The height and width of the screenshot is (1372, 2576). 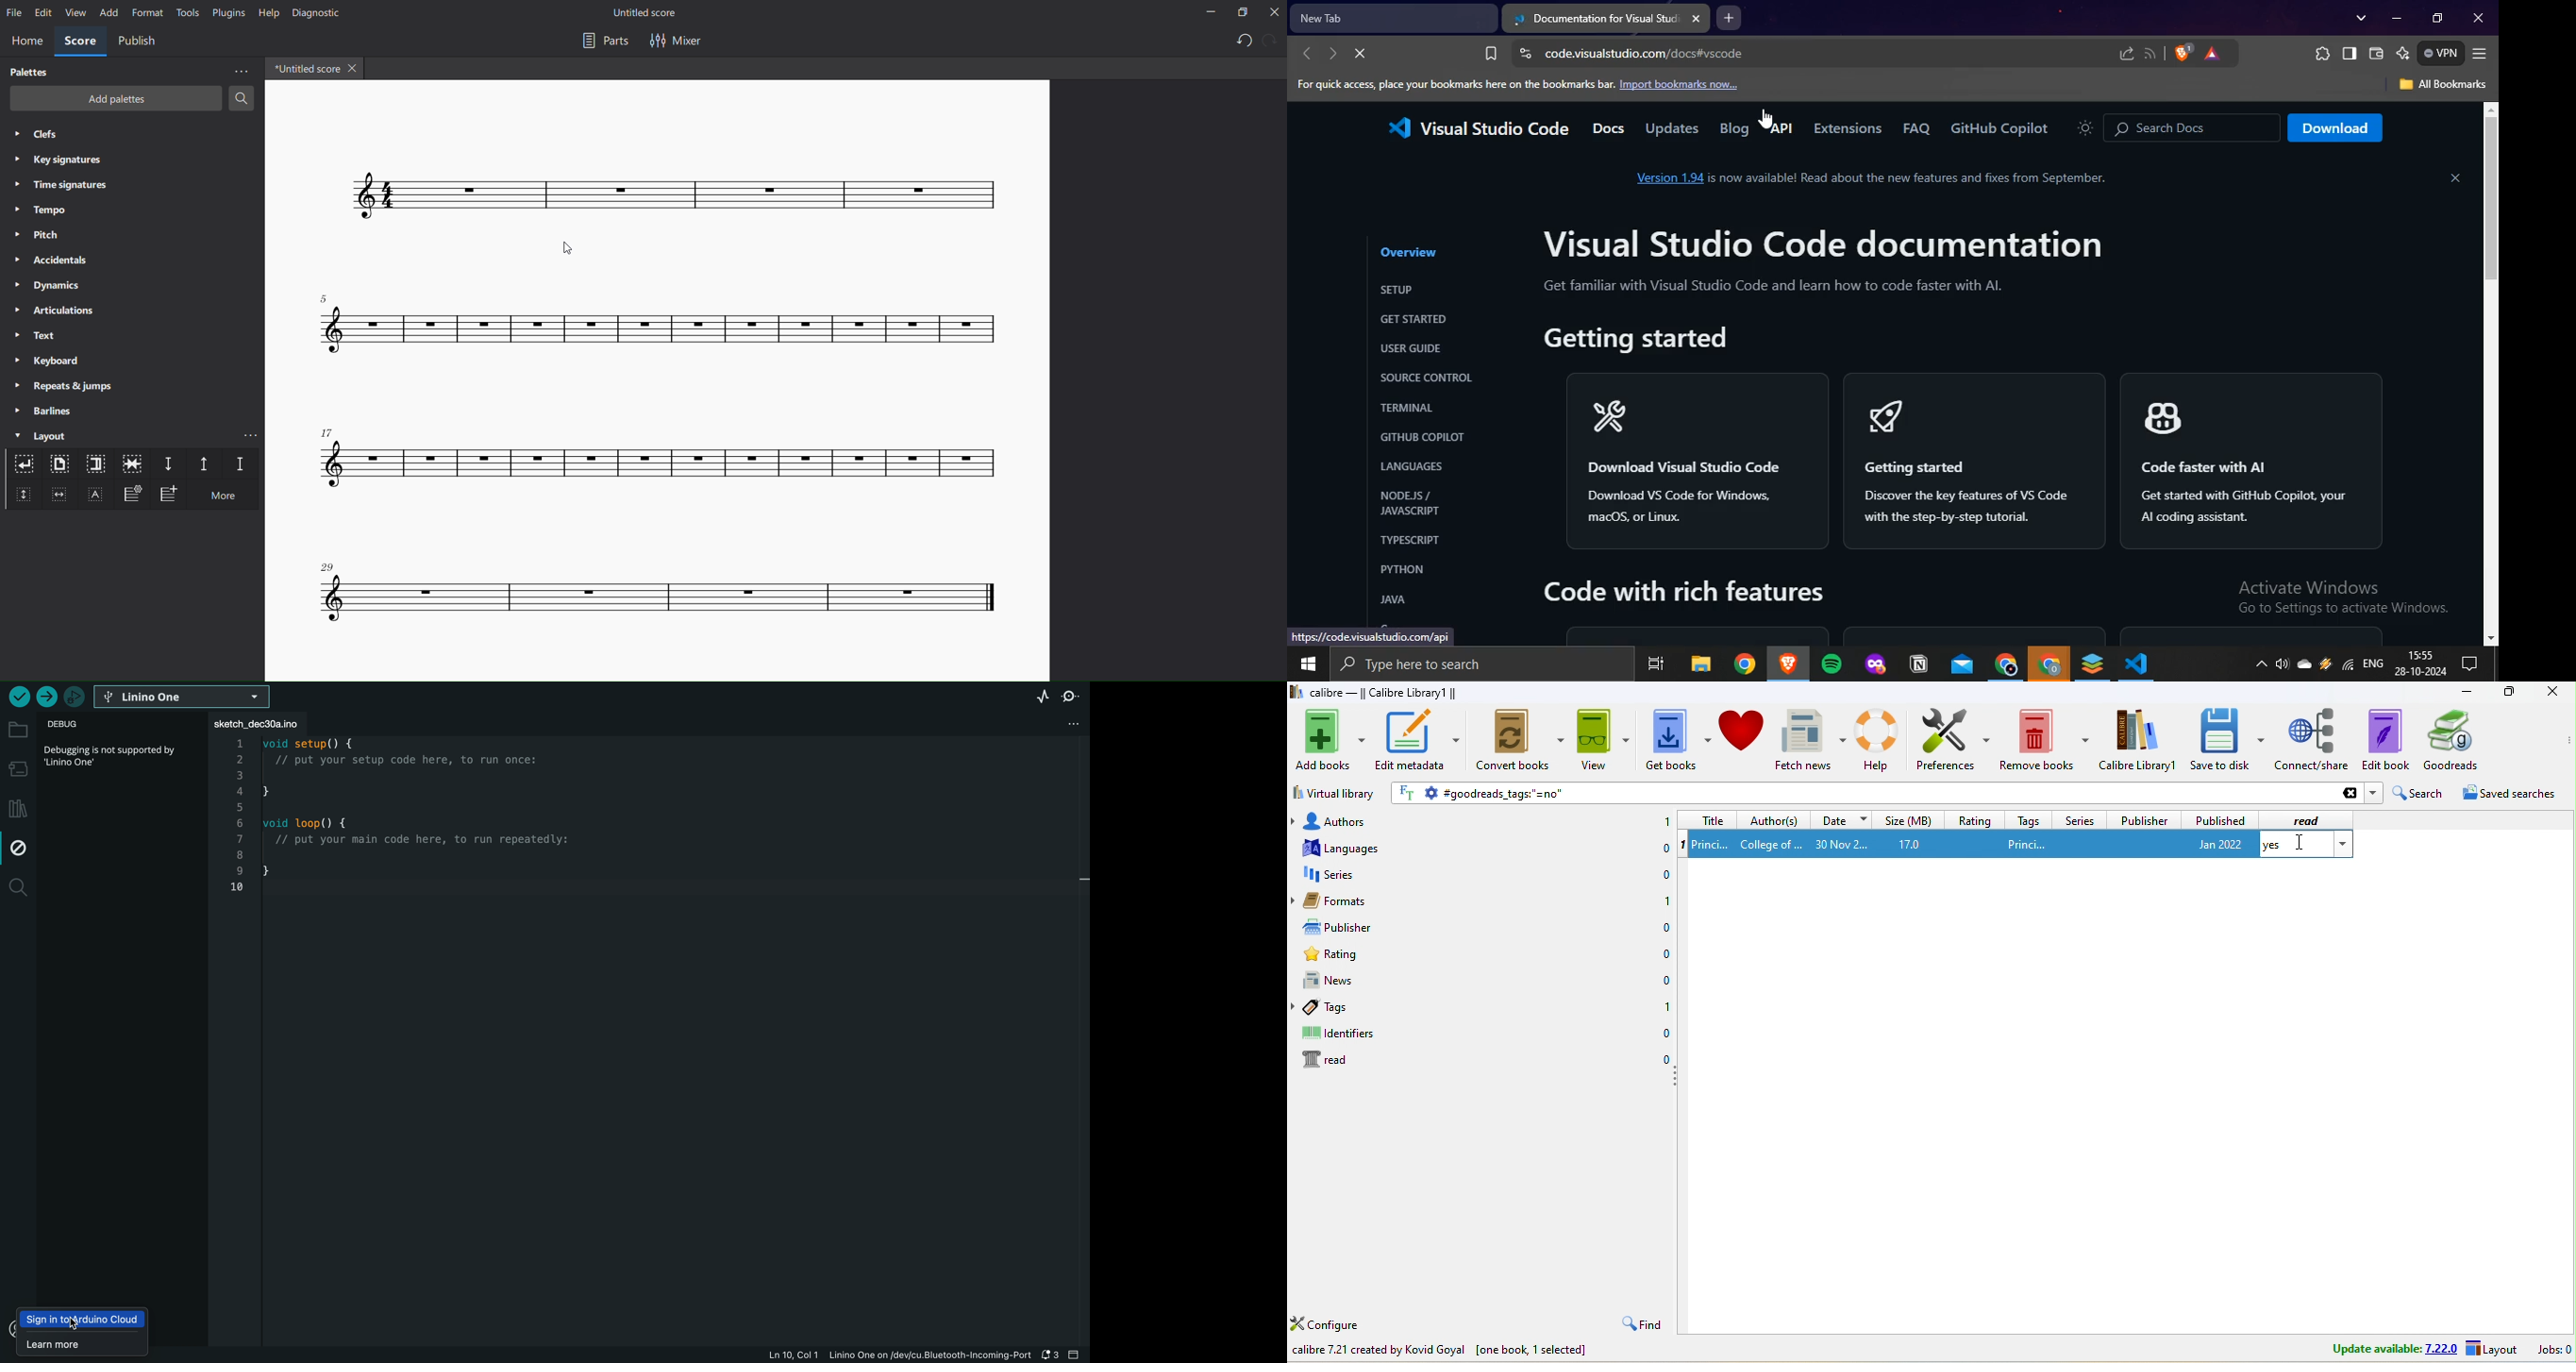 What do you see at coordinates (1270, 42) in the screenshot?
I see `redo` at bounding box center [1270, 42].